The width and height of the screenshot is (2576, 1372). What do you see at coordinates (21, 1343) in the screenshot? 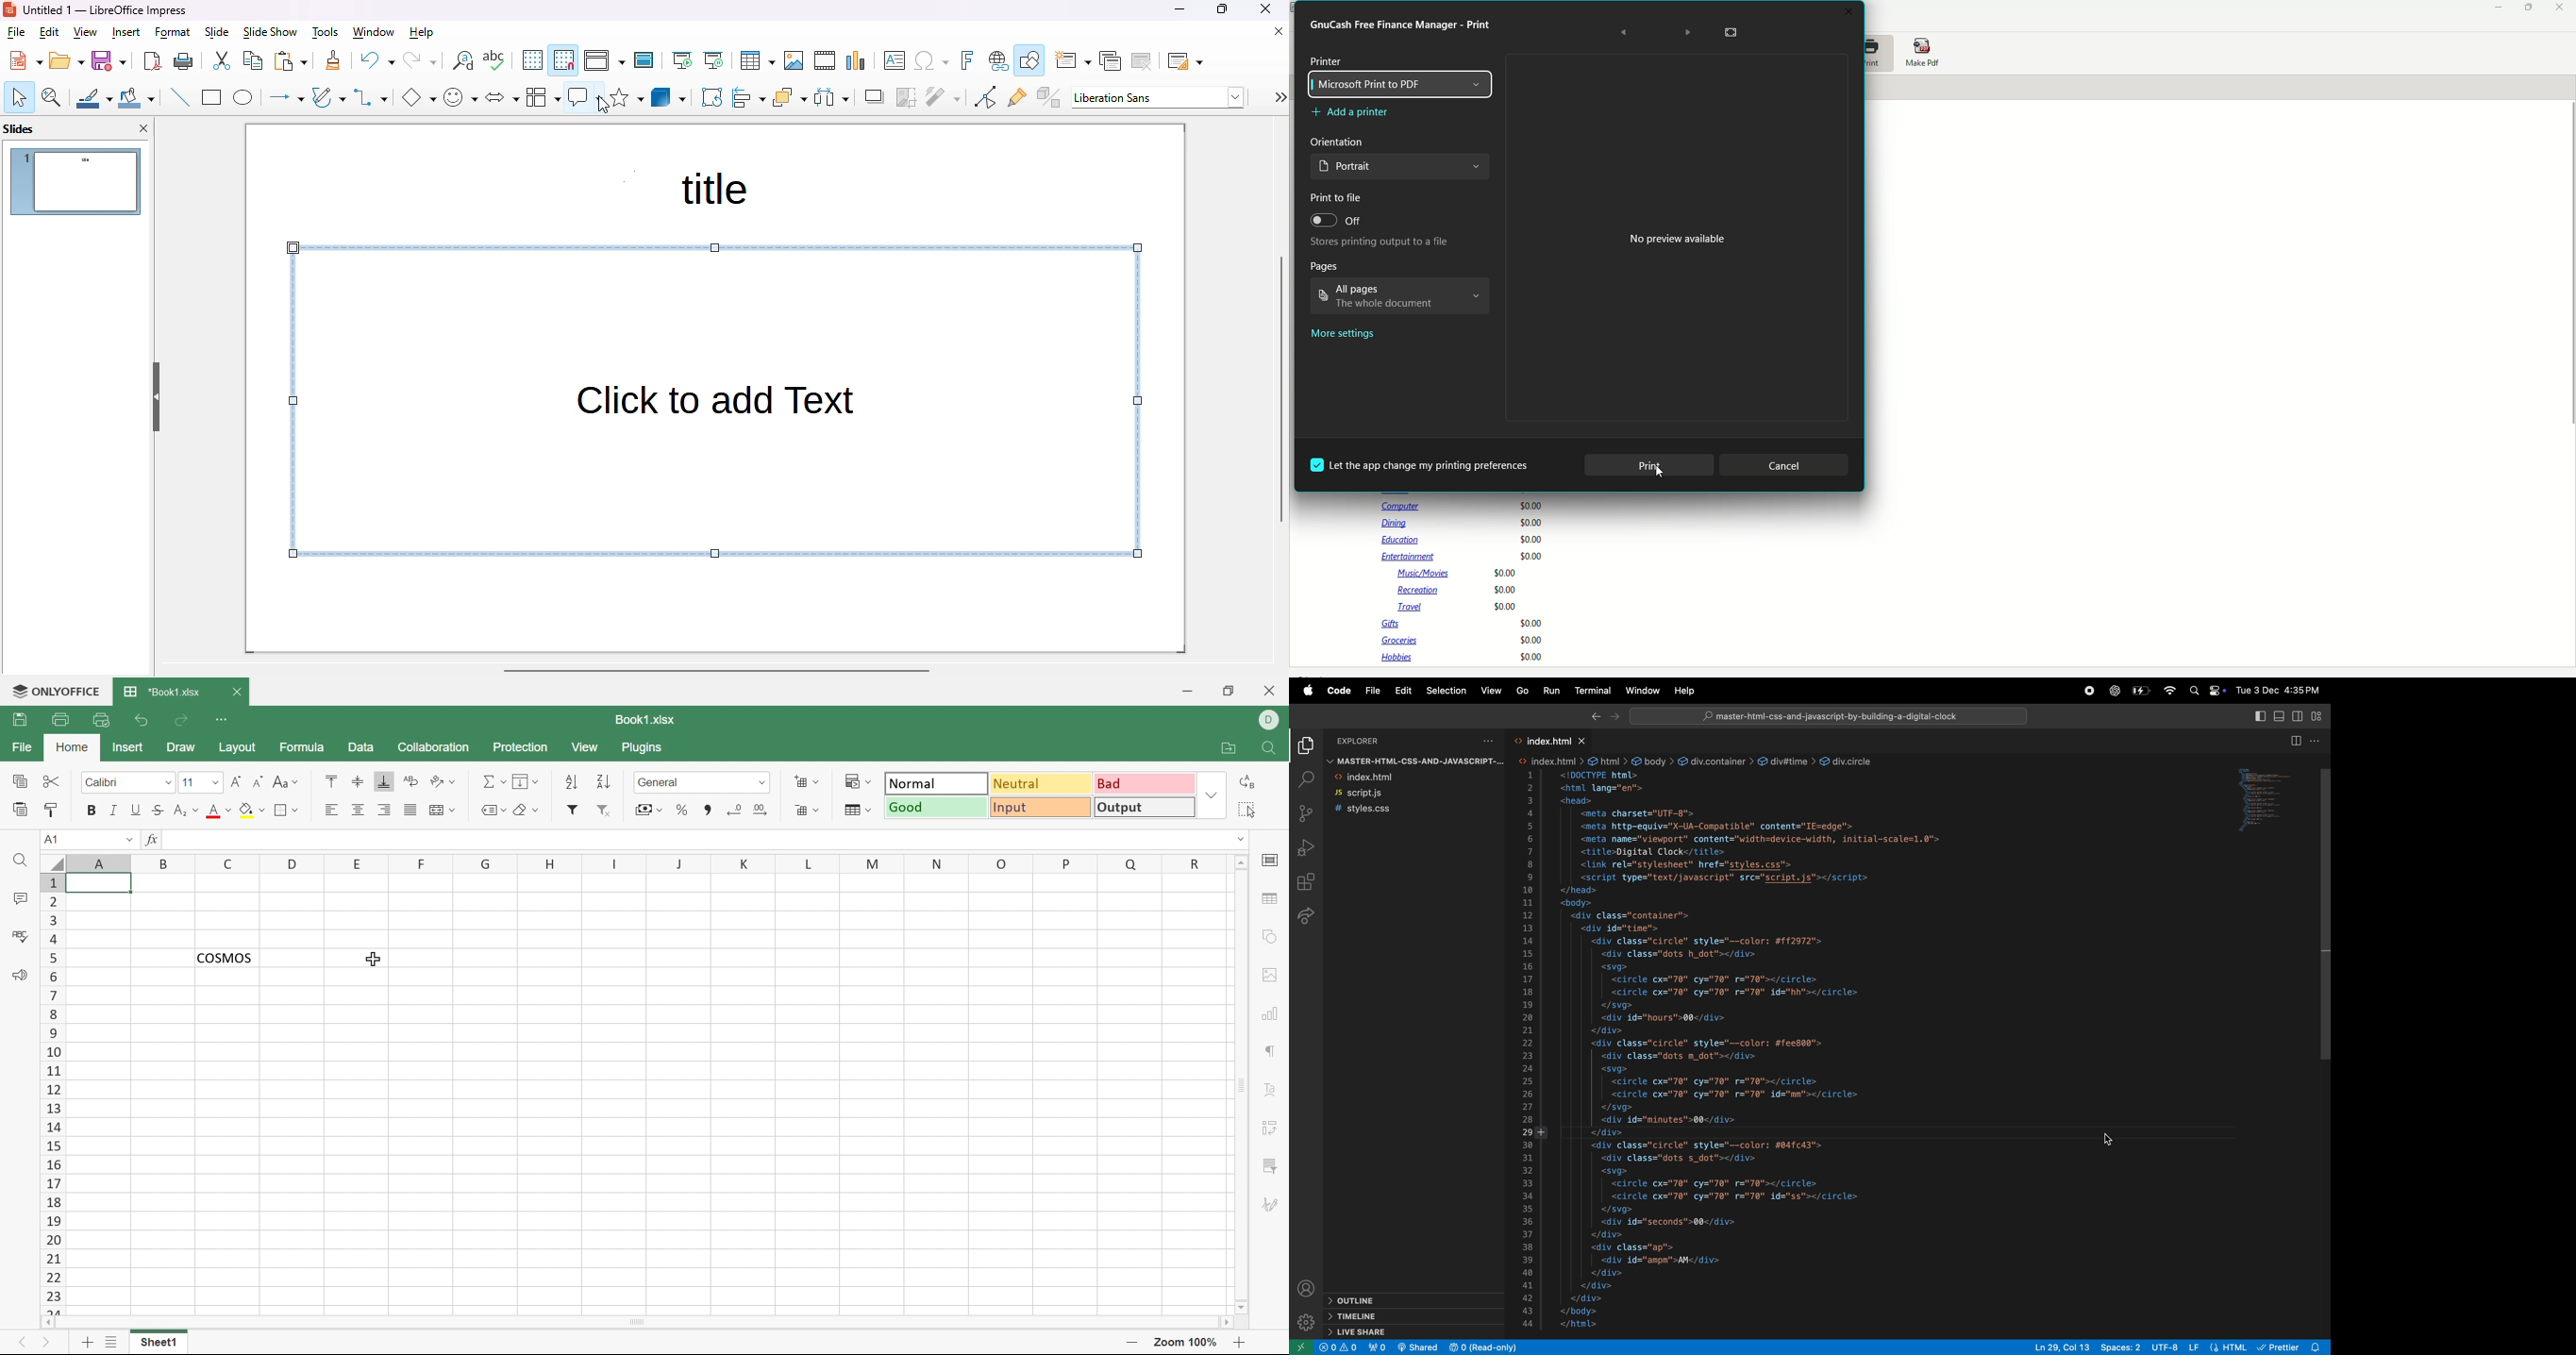
I see `Previous` at bounding box center [21, 1343].